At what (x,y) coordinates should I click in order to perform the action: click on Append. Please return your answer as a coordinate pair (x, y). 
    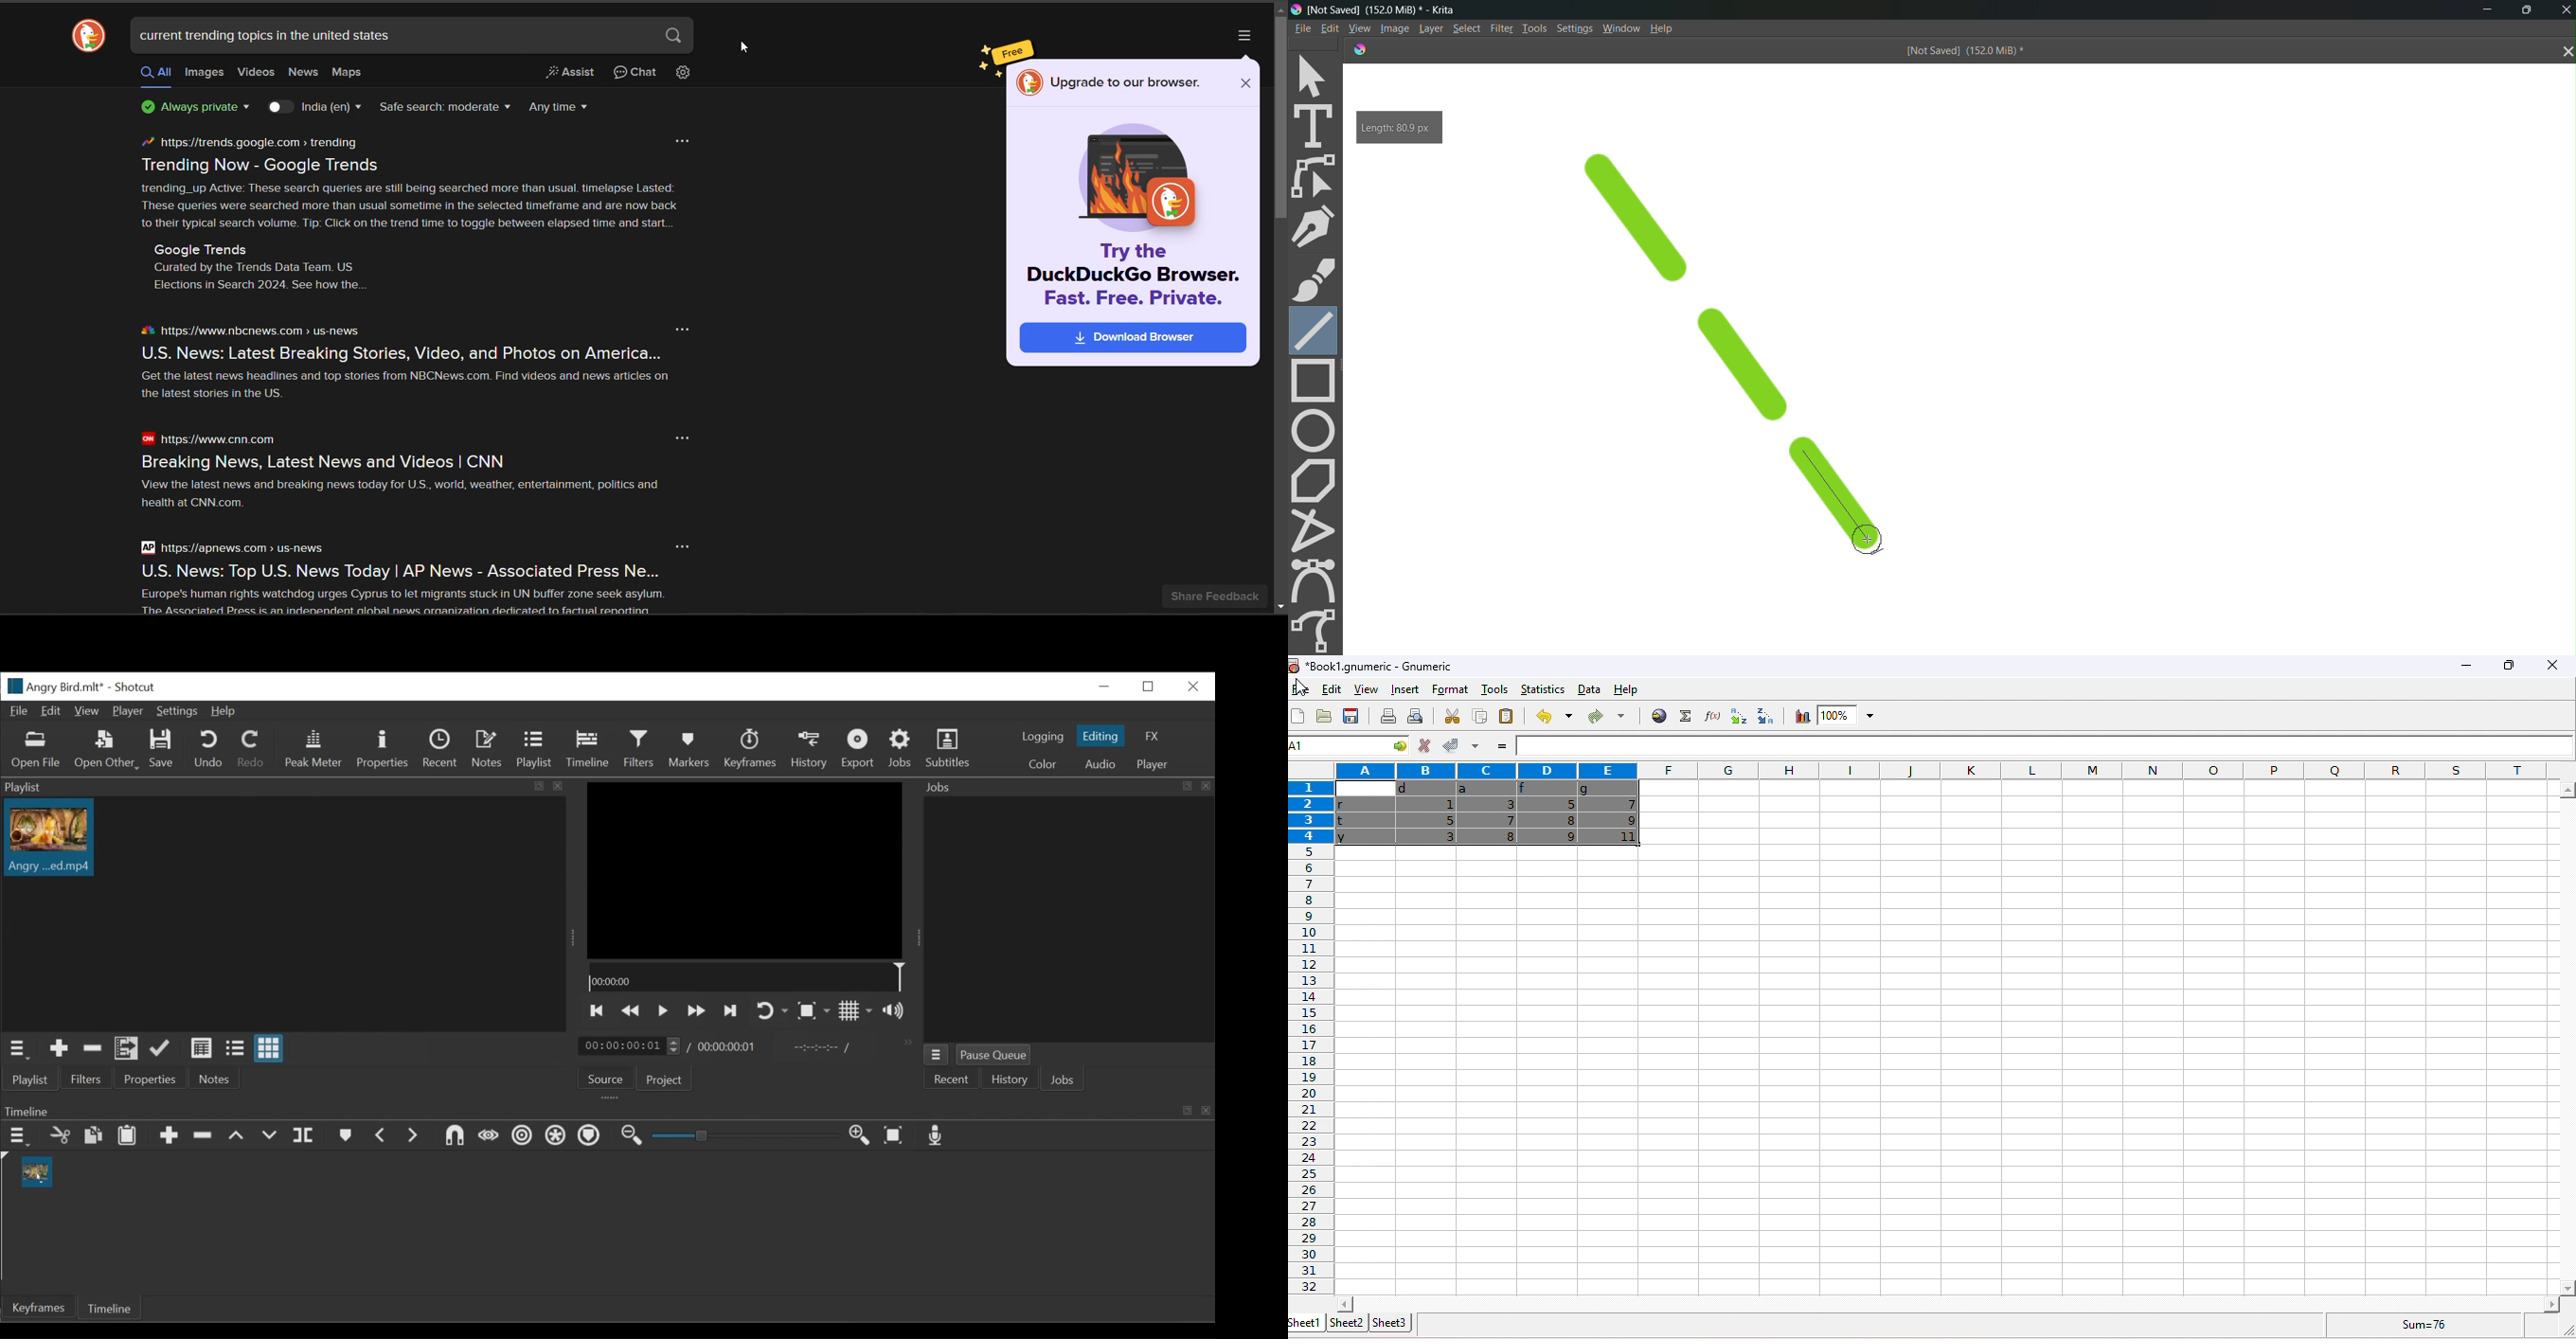
    Looking at the image, I should click on (162, 1049).